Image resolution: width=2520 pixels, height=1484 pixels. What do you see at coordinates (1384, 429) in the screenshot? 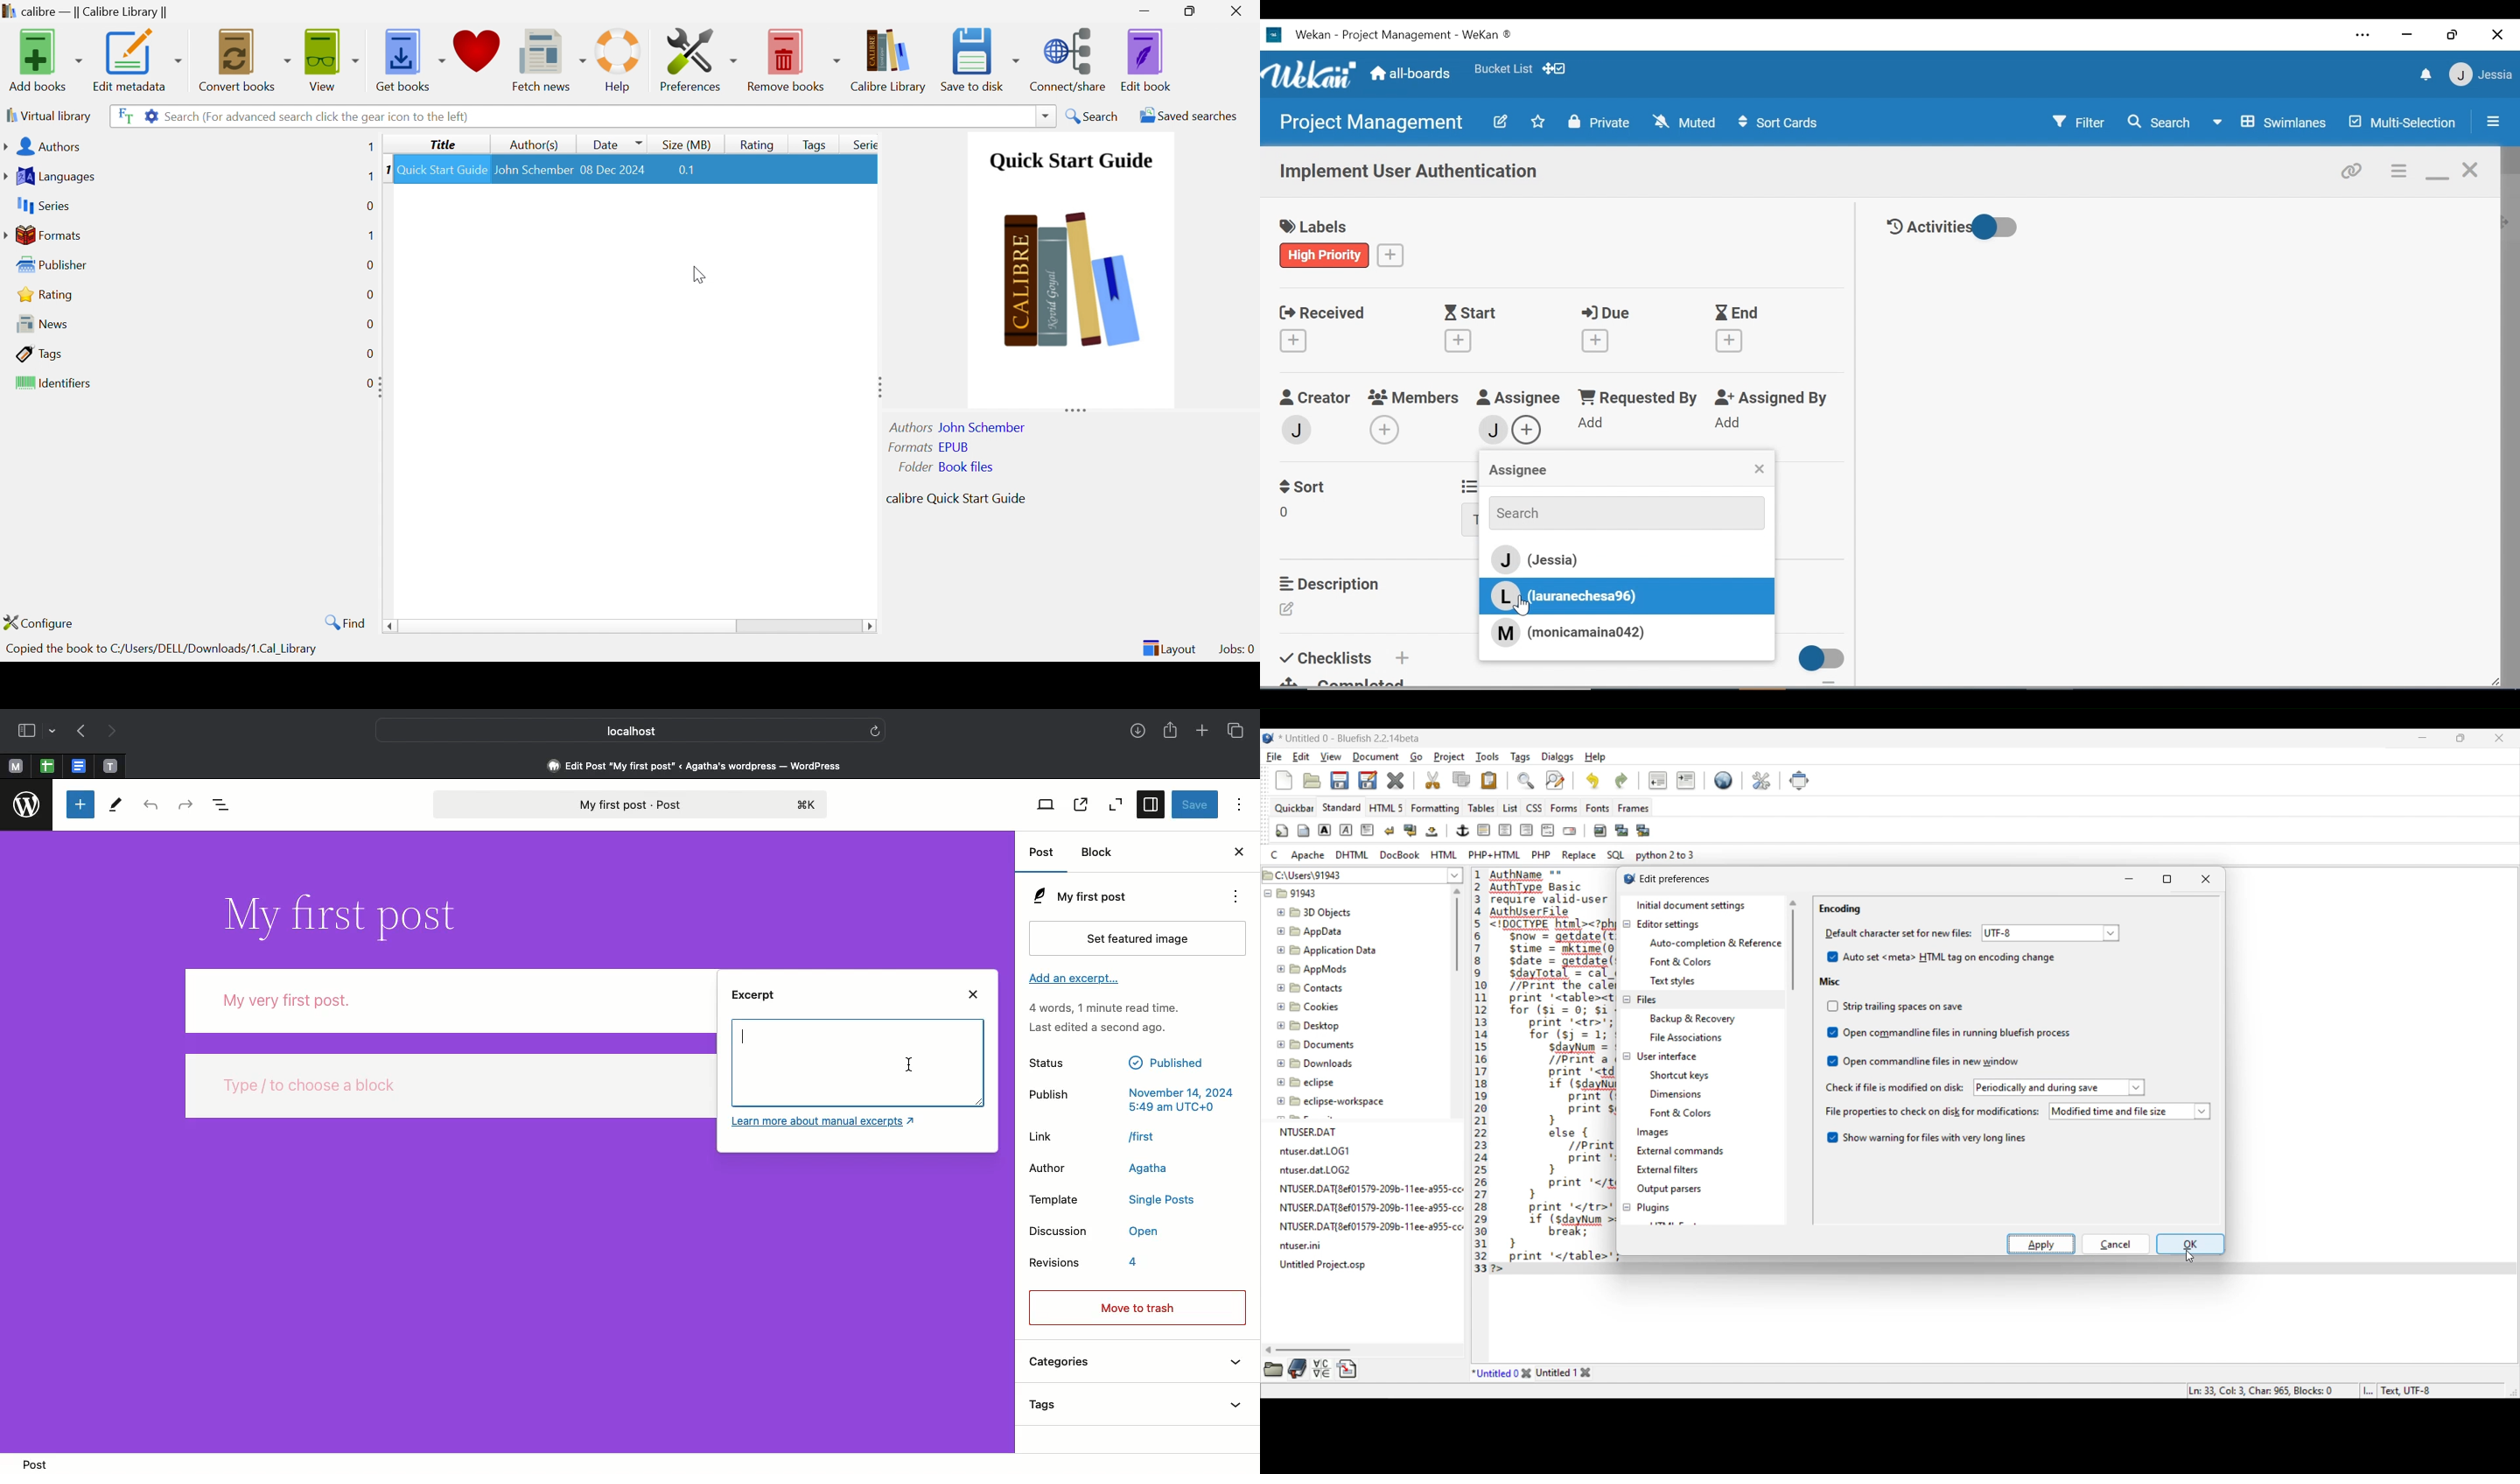
I see `Add Member` at bounding box center [1384, 429].